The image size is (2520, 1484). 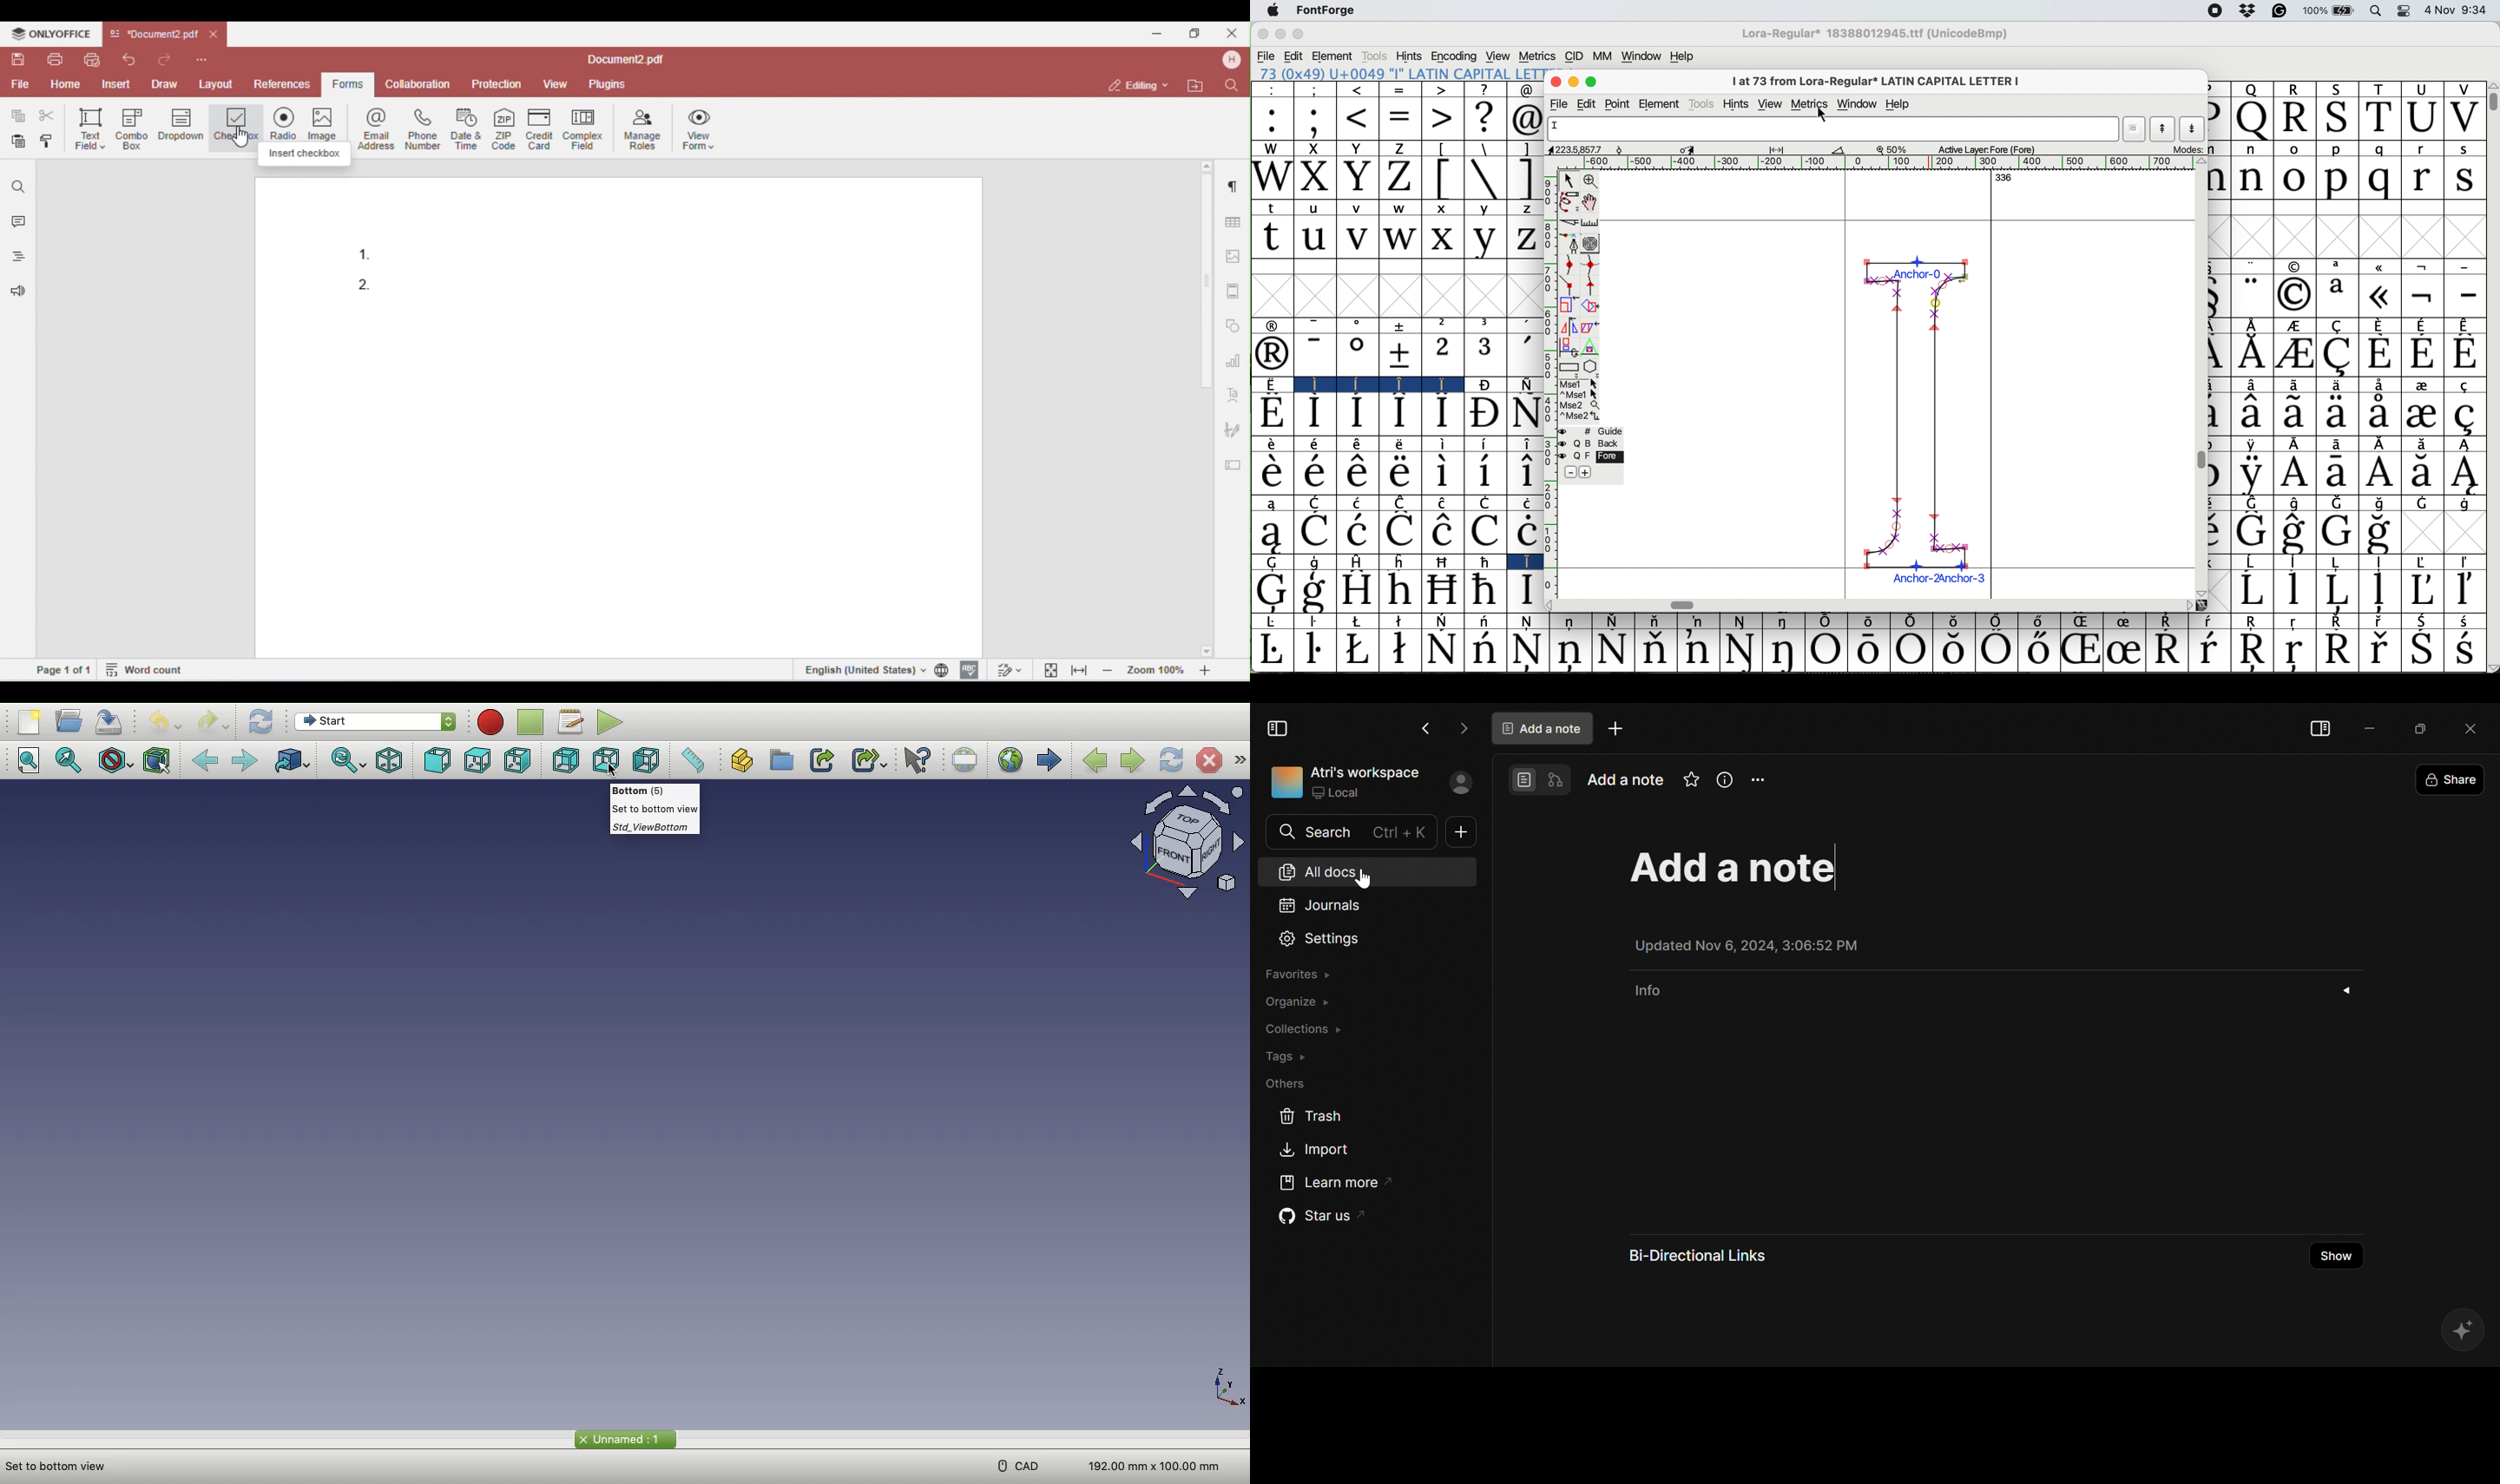 I want to click on Isometric, so click(x=391, y=762).